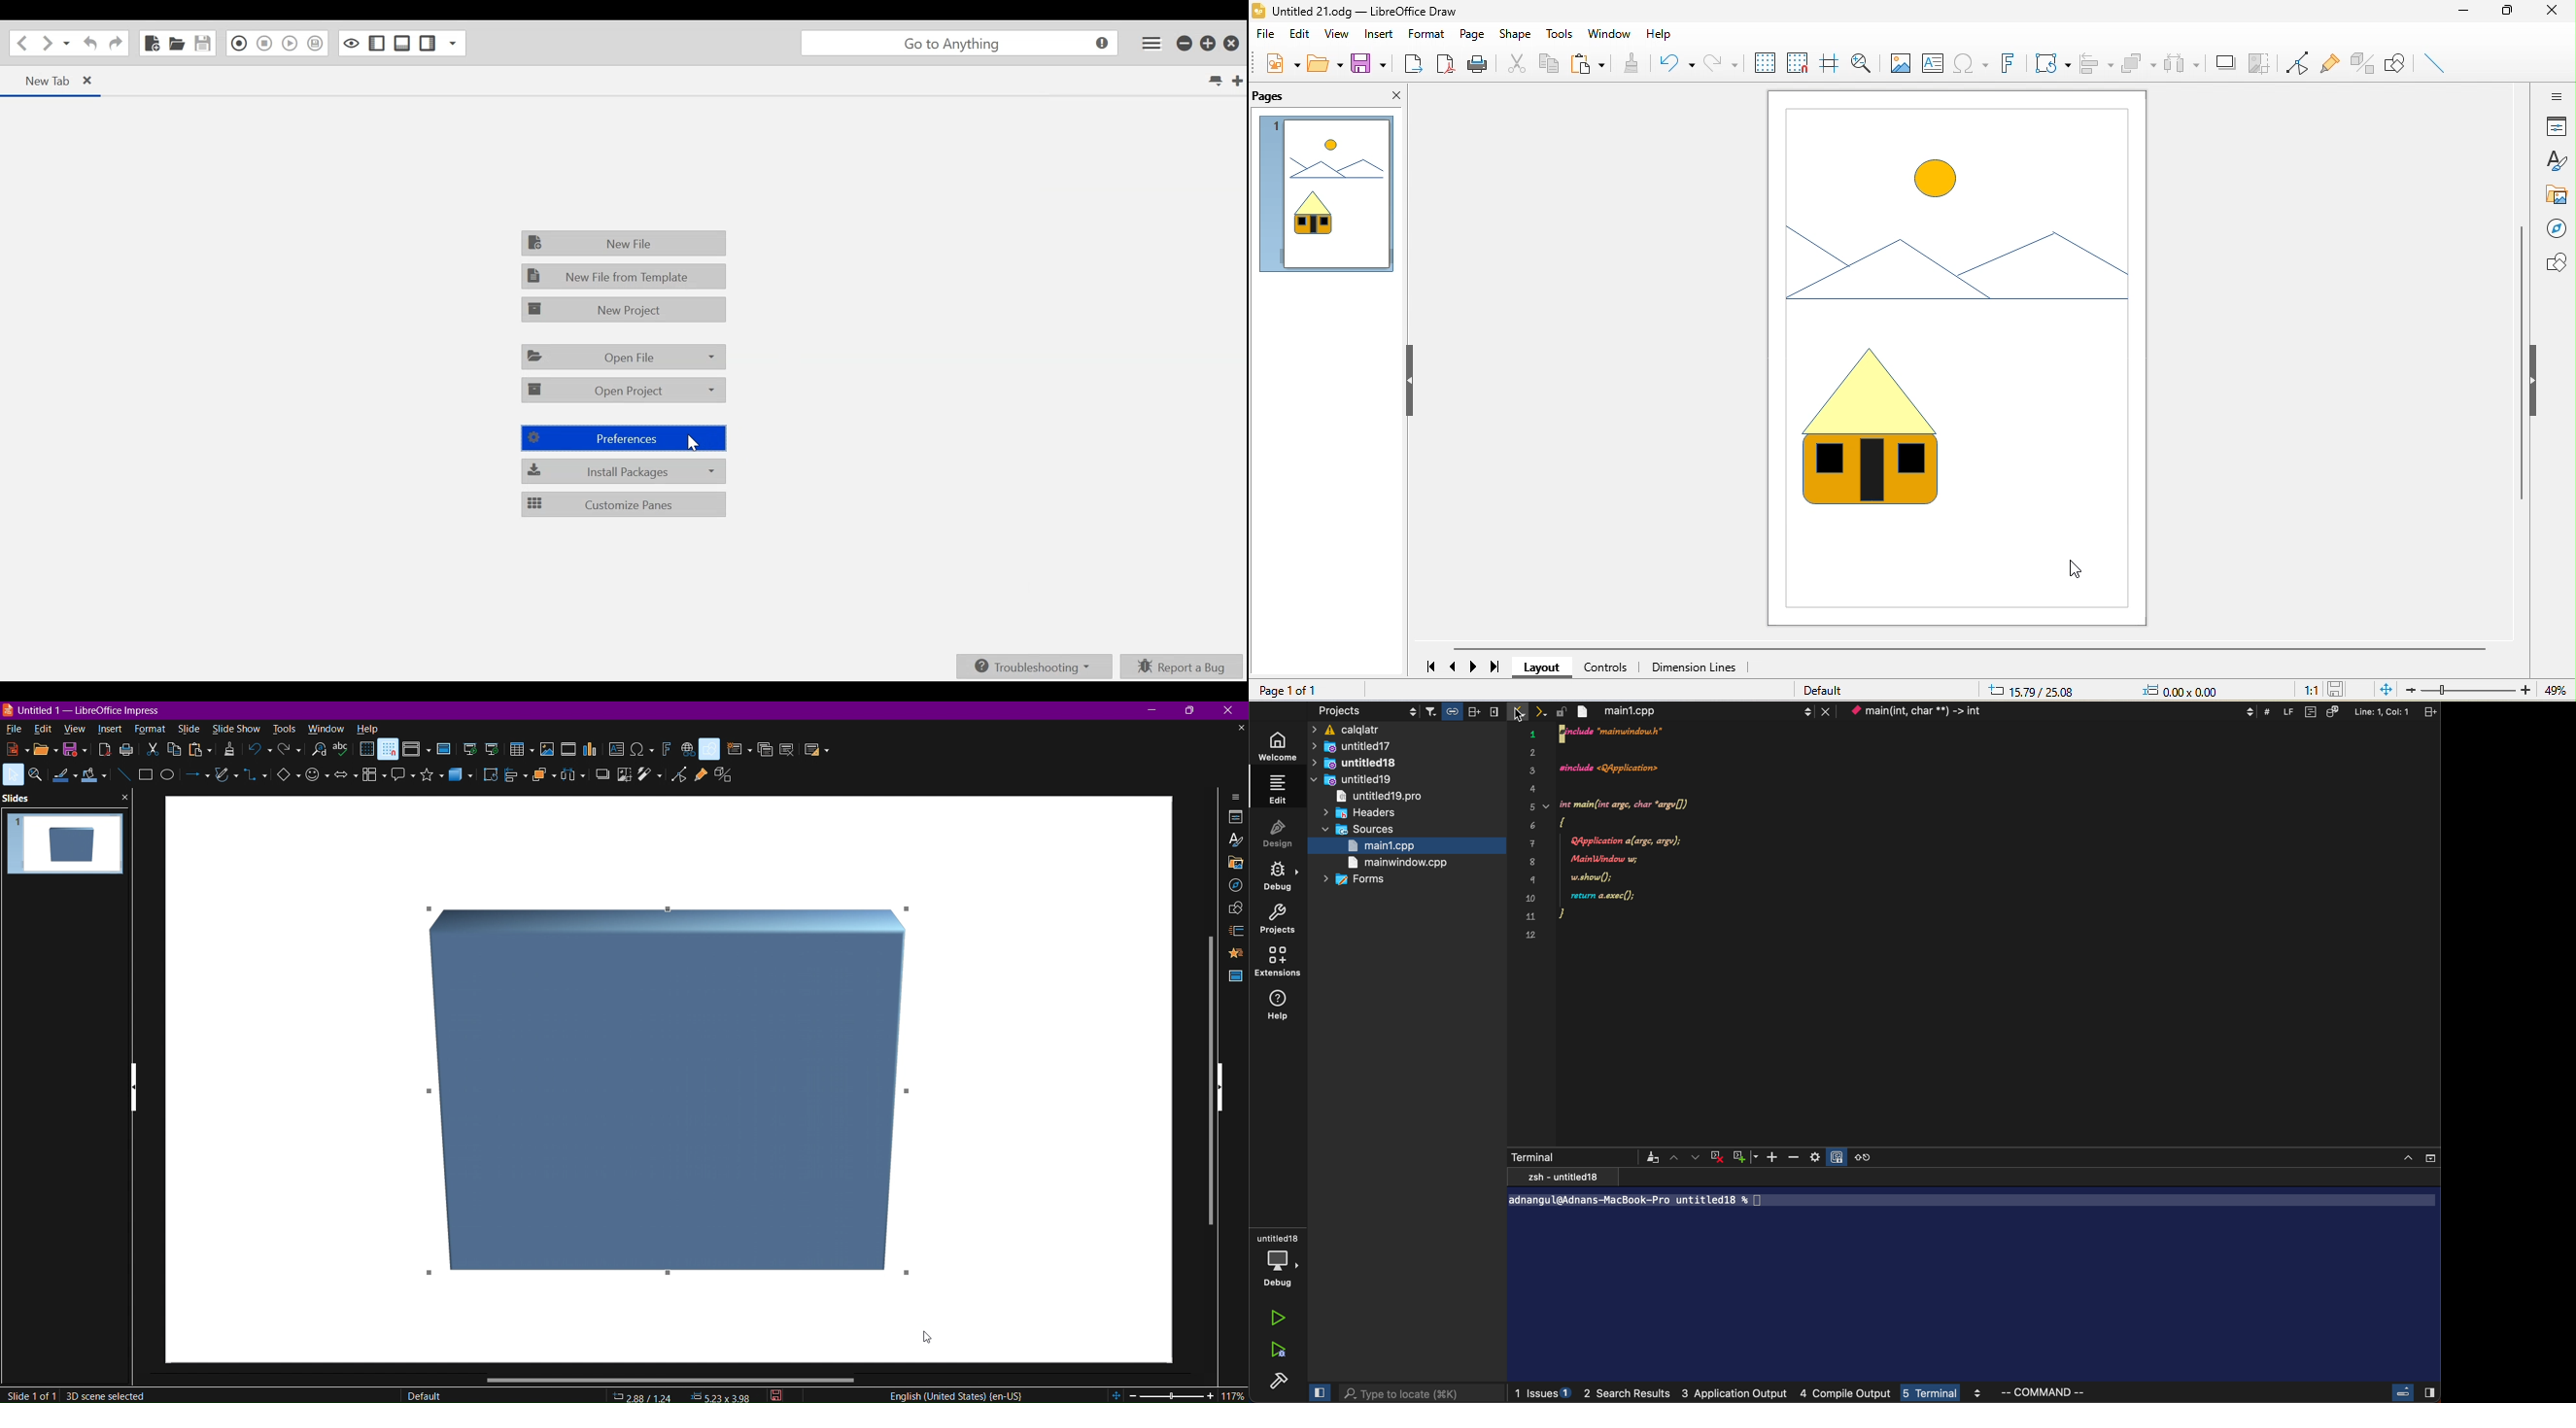  Describe the element at coordinates (1235, 818) in the screenshot. I see `Properties` at that location.